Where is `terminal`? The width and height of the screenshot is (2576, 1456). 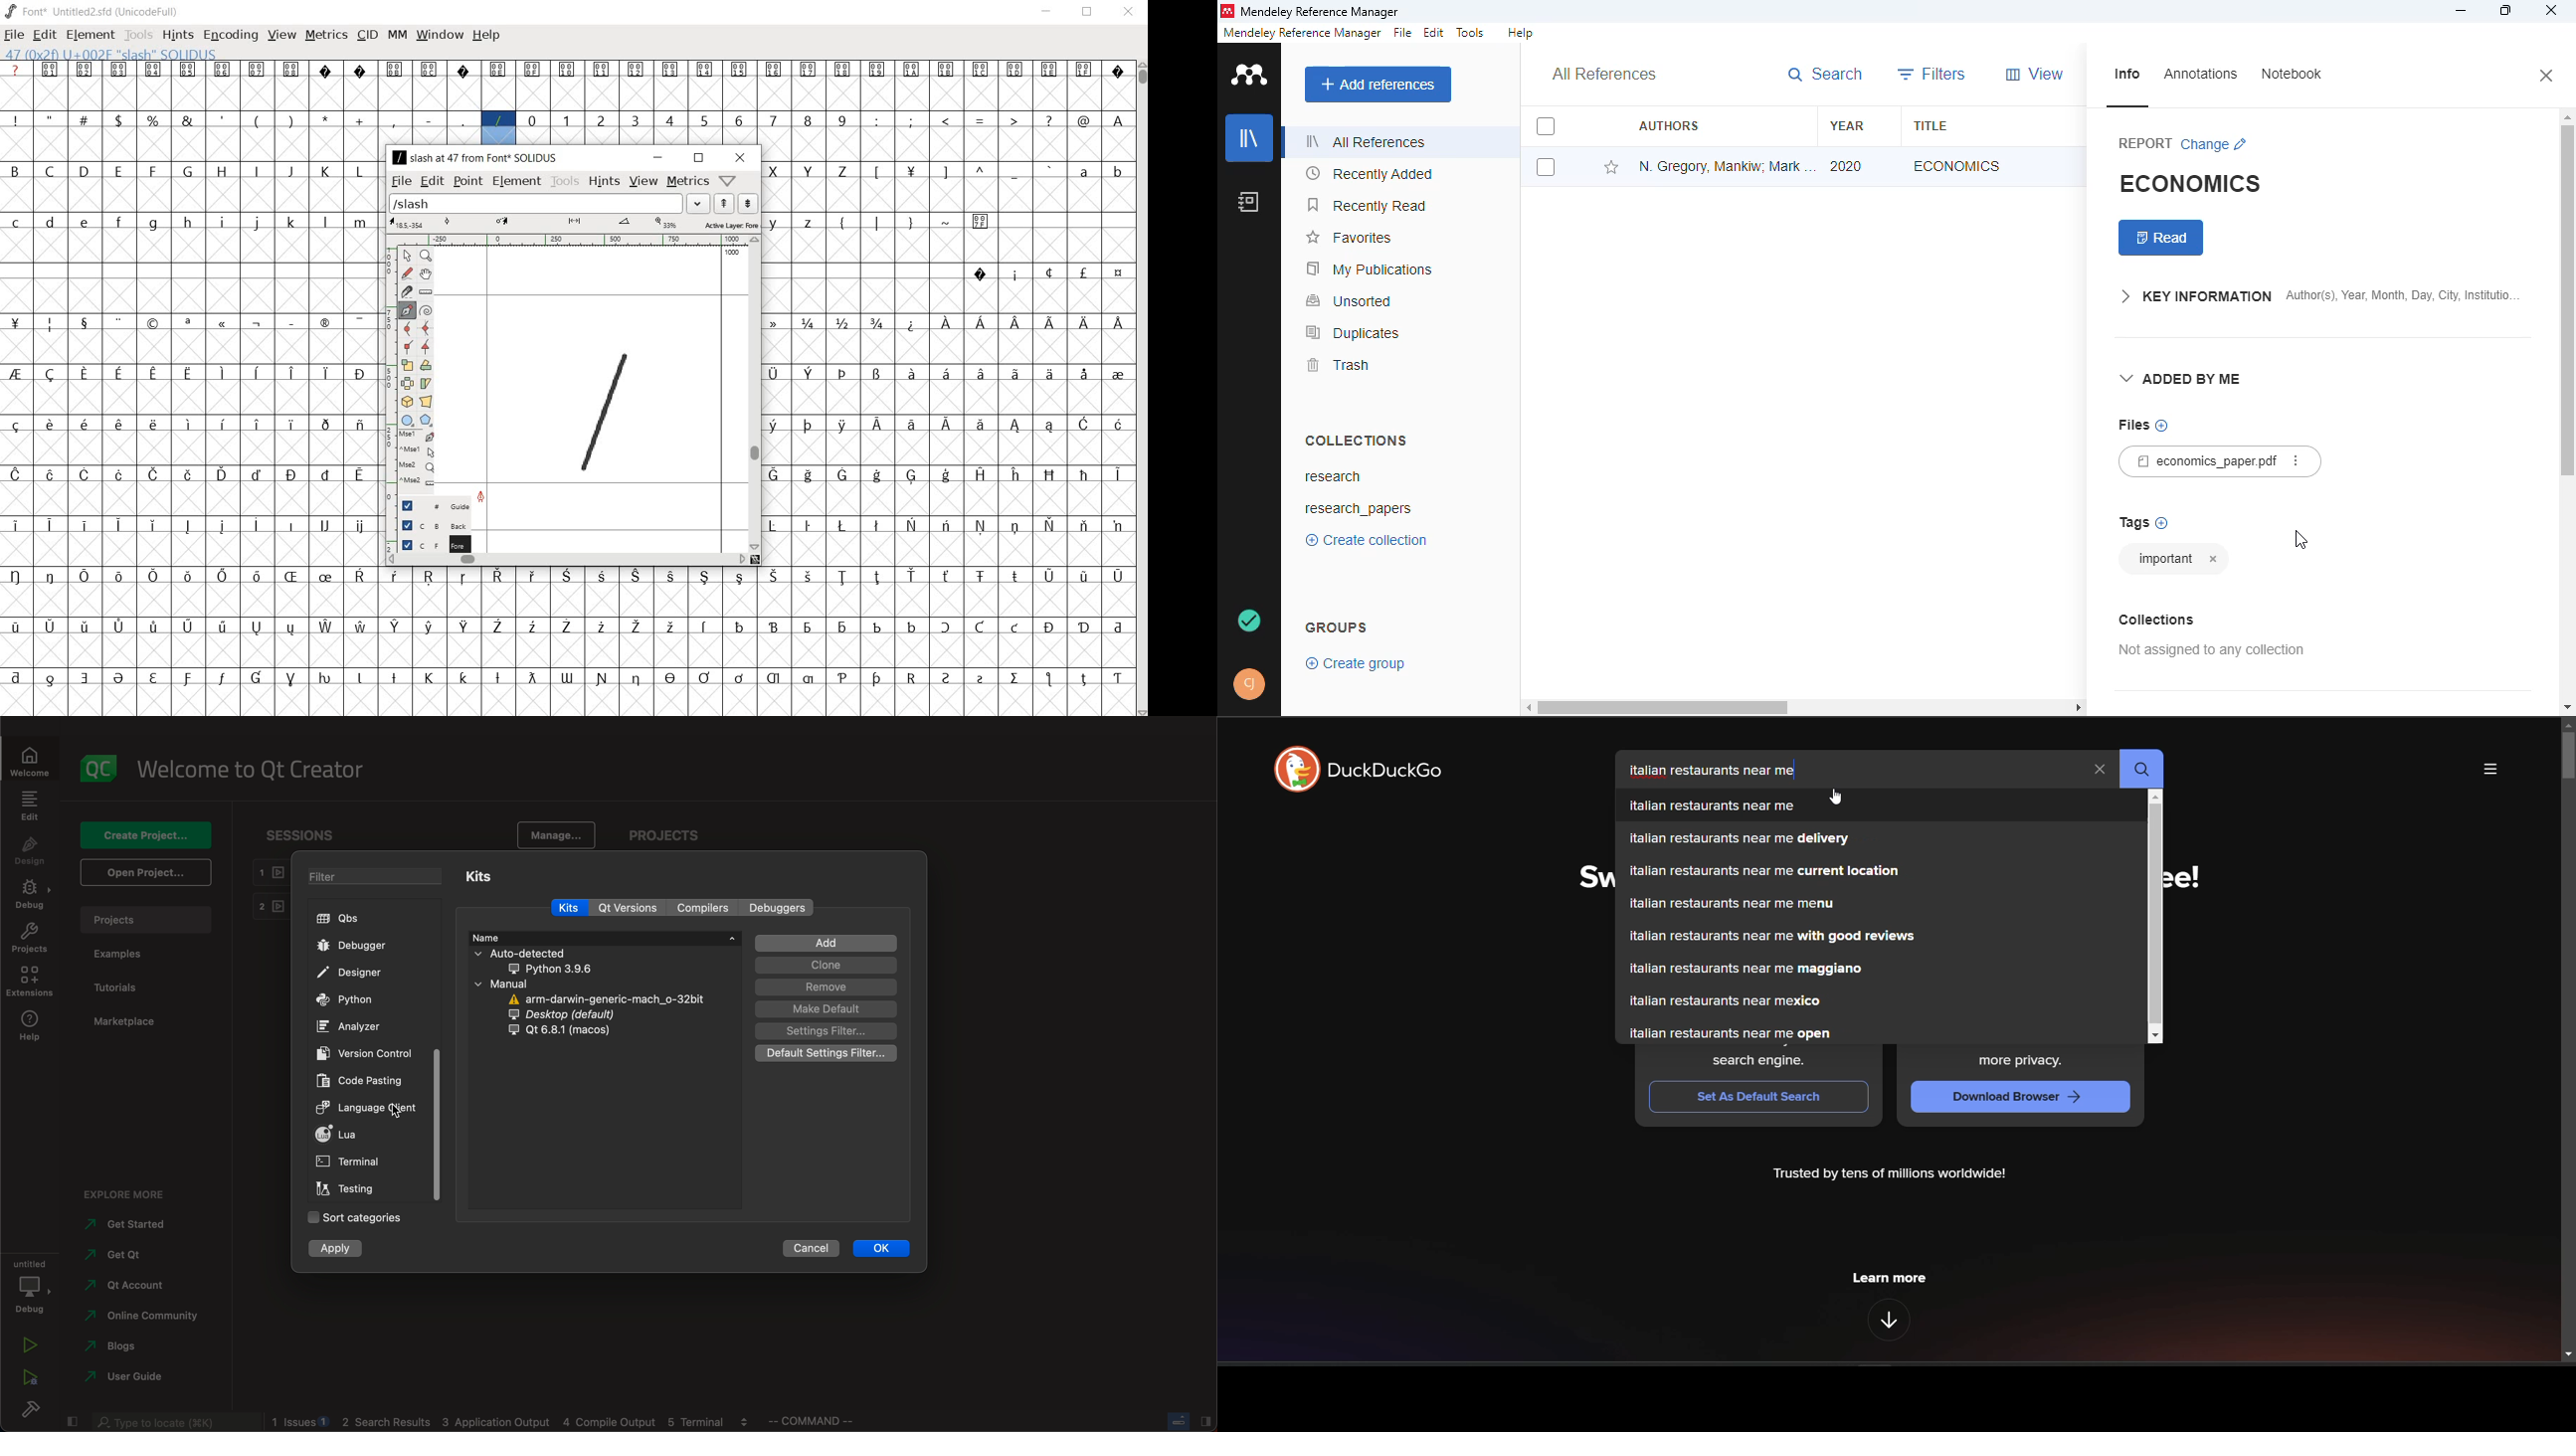 terminal is located at coordinates (348, 1162).